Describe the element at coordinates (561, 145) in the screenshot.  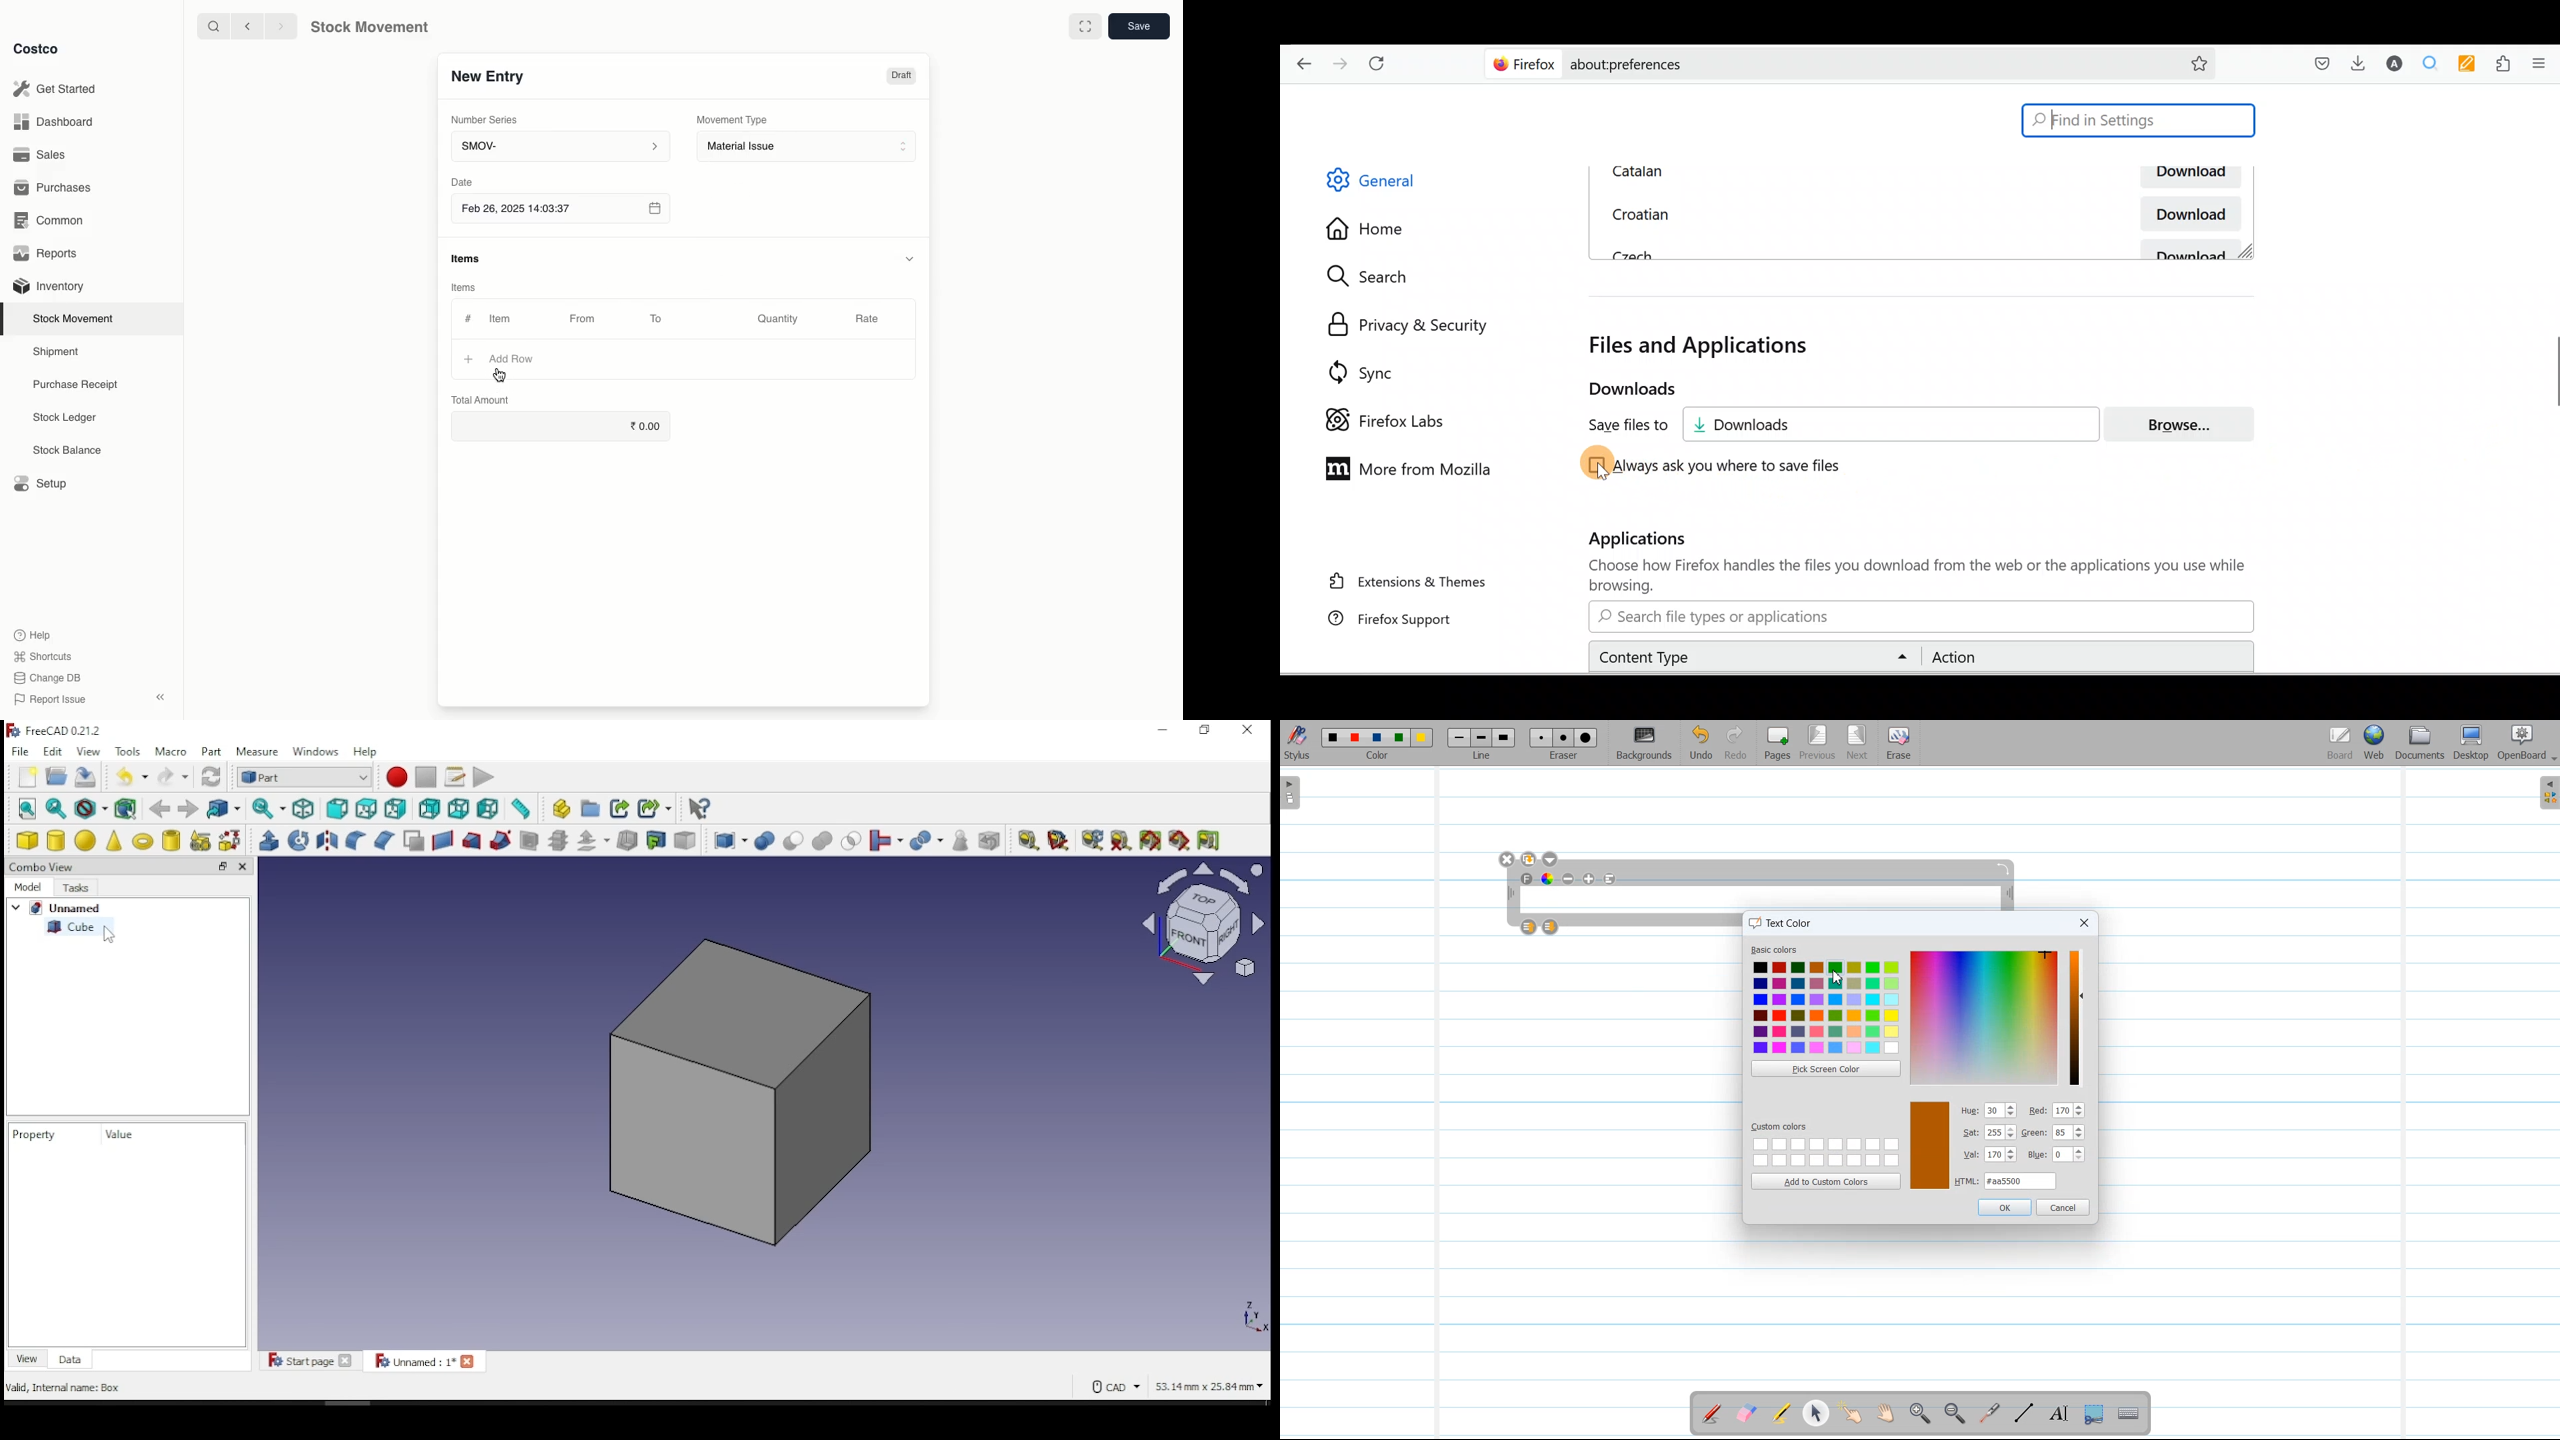
I see `SMOV-` at that location.